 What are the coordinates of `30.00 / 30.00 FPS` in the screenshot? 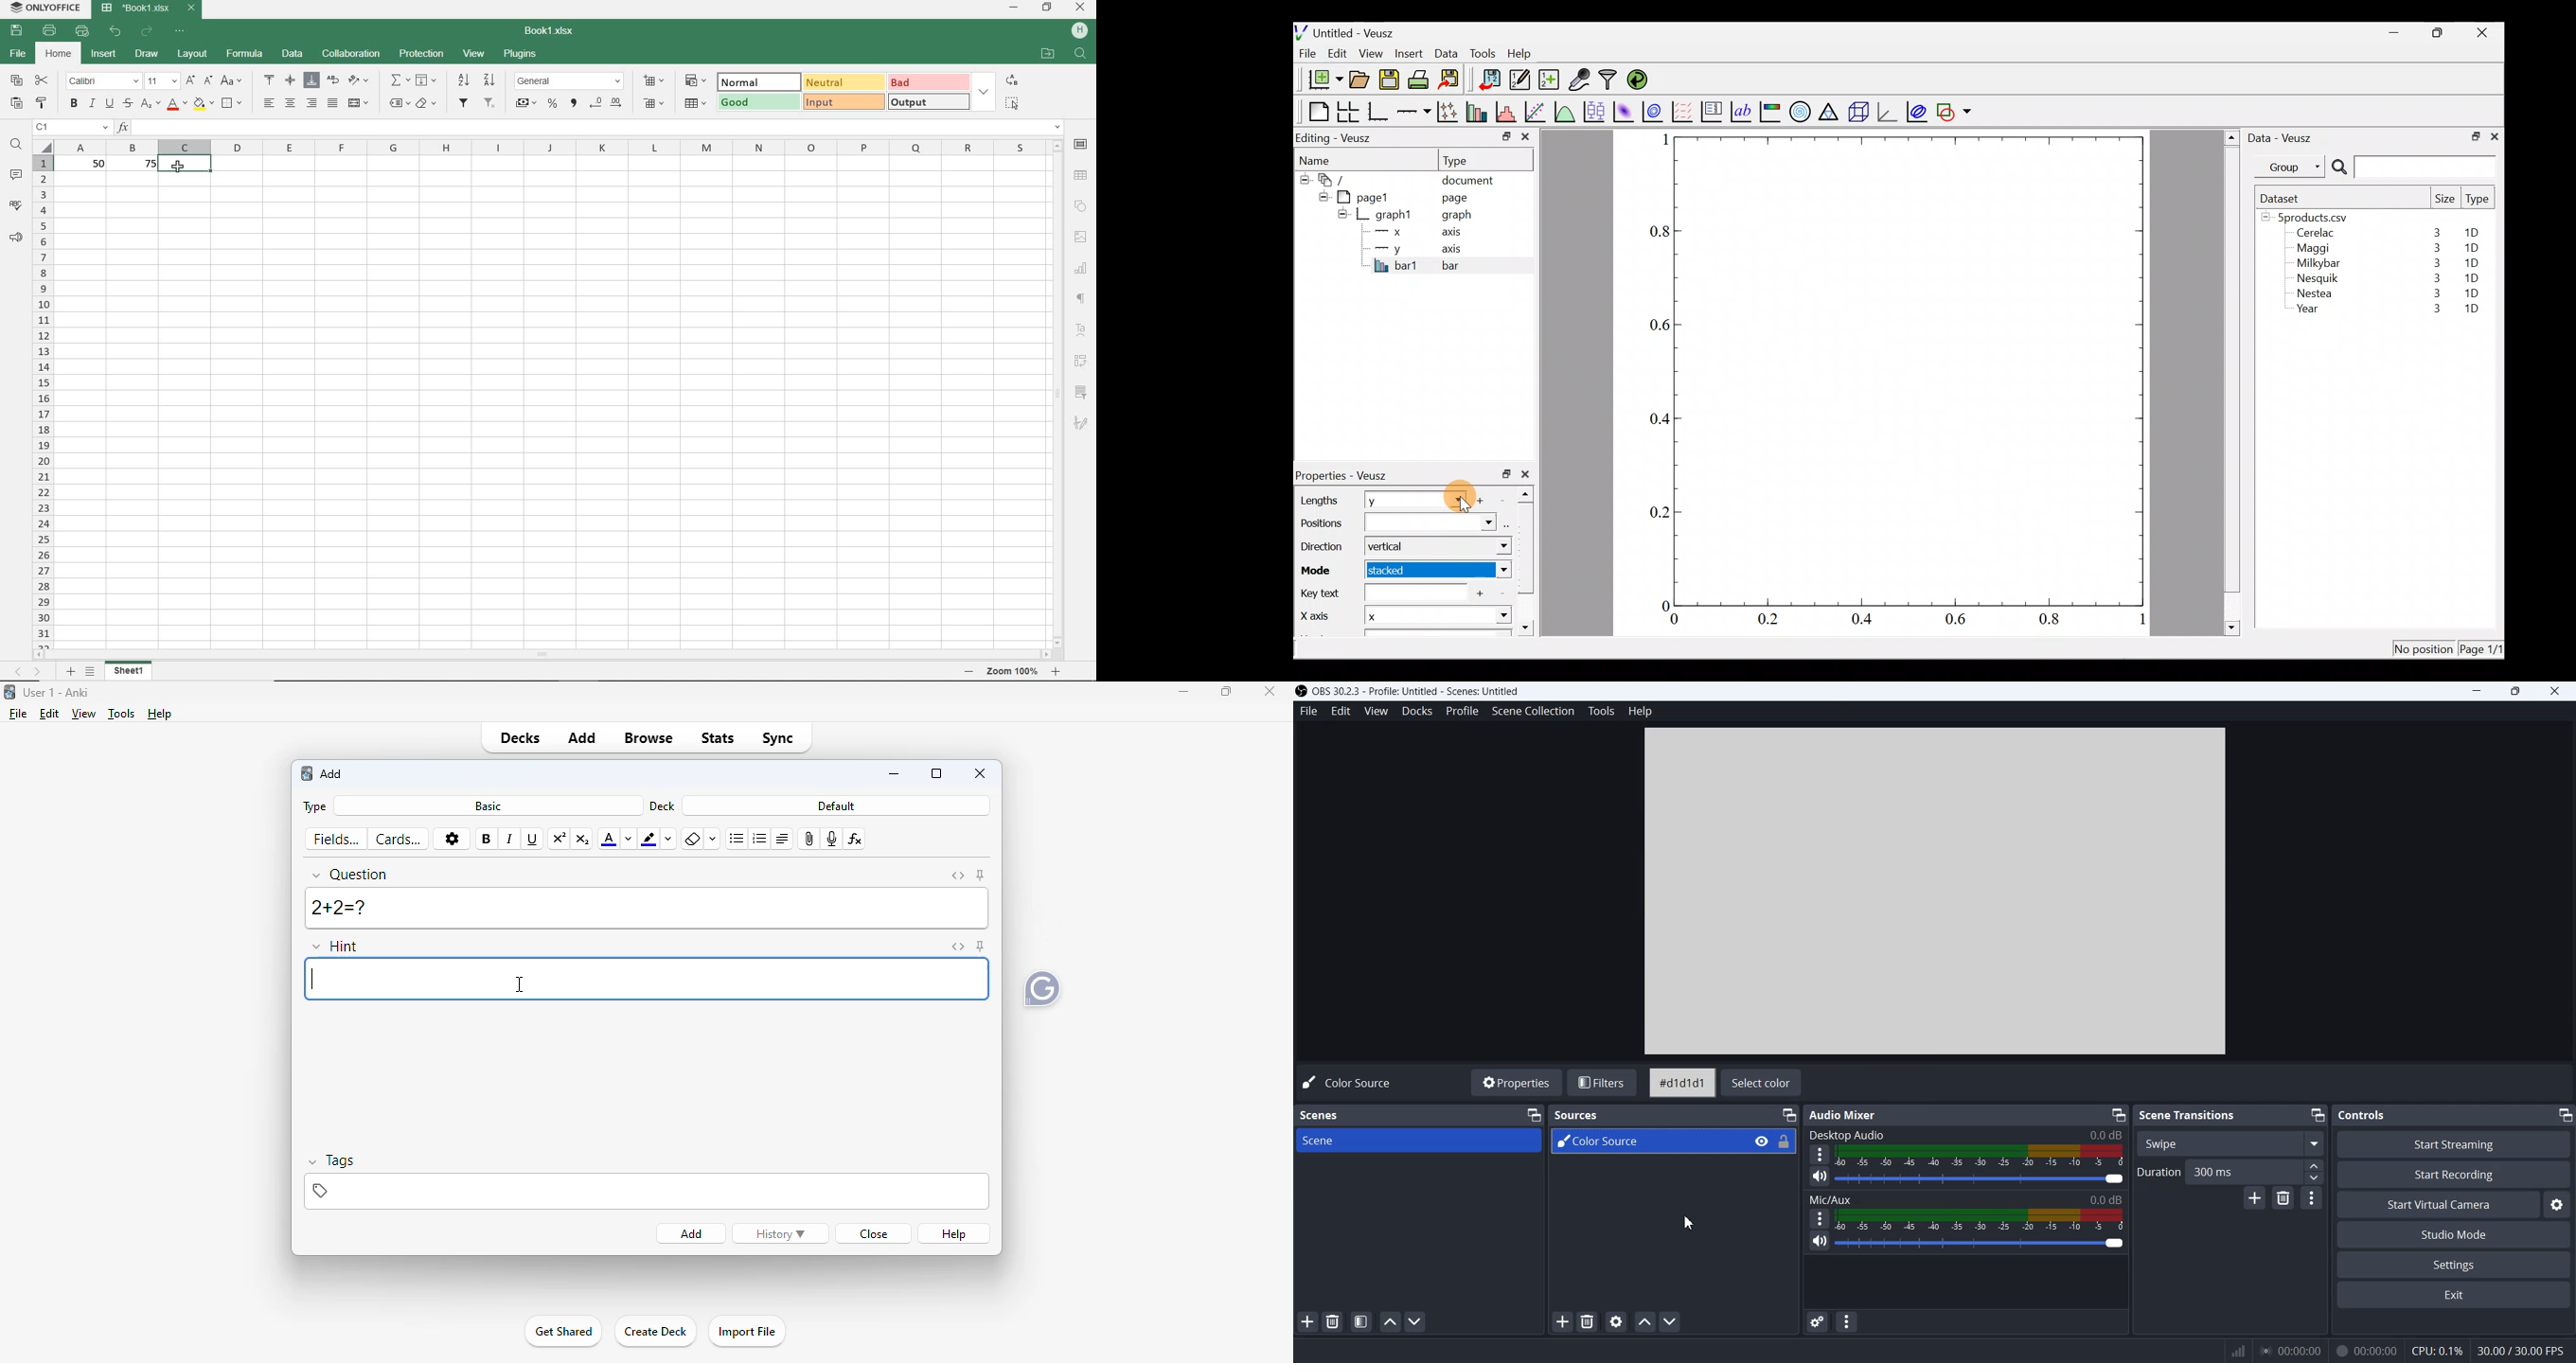 It's located at (2523, 1352).